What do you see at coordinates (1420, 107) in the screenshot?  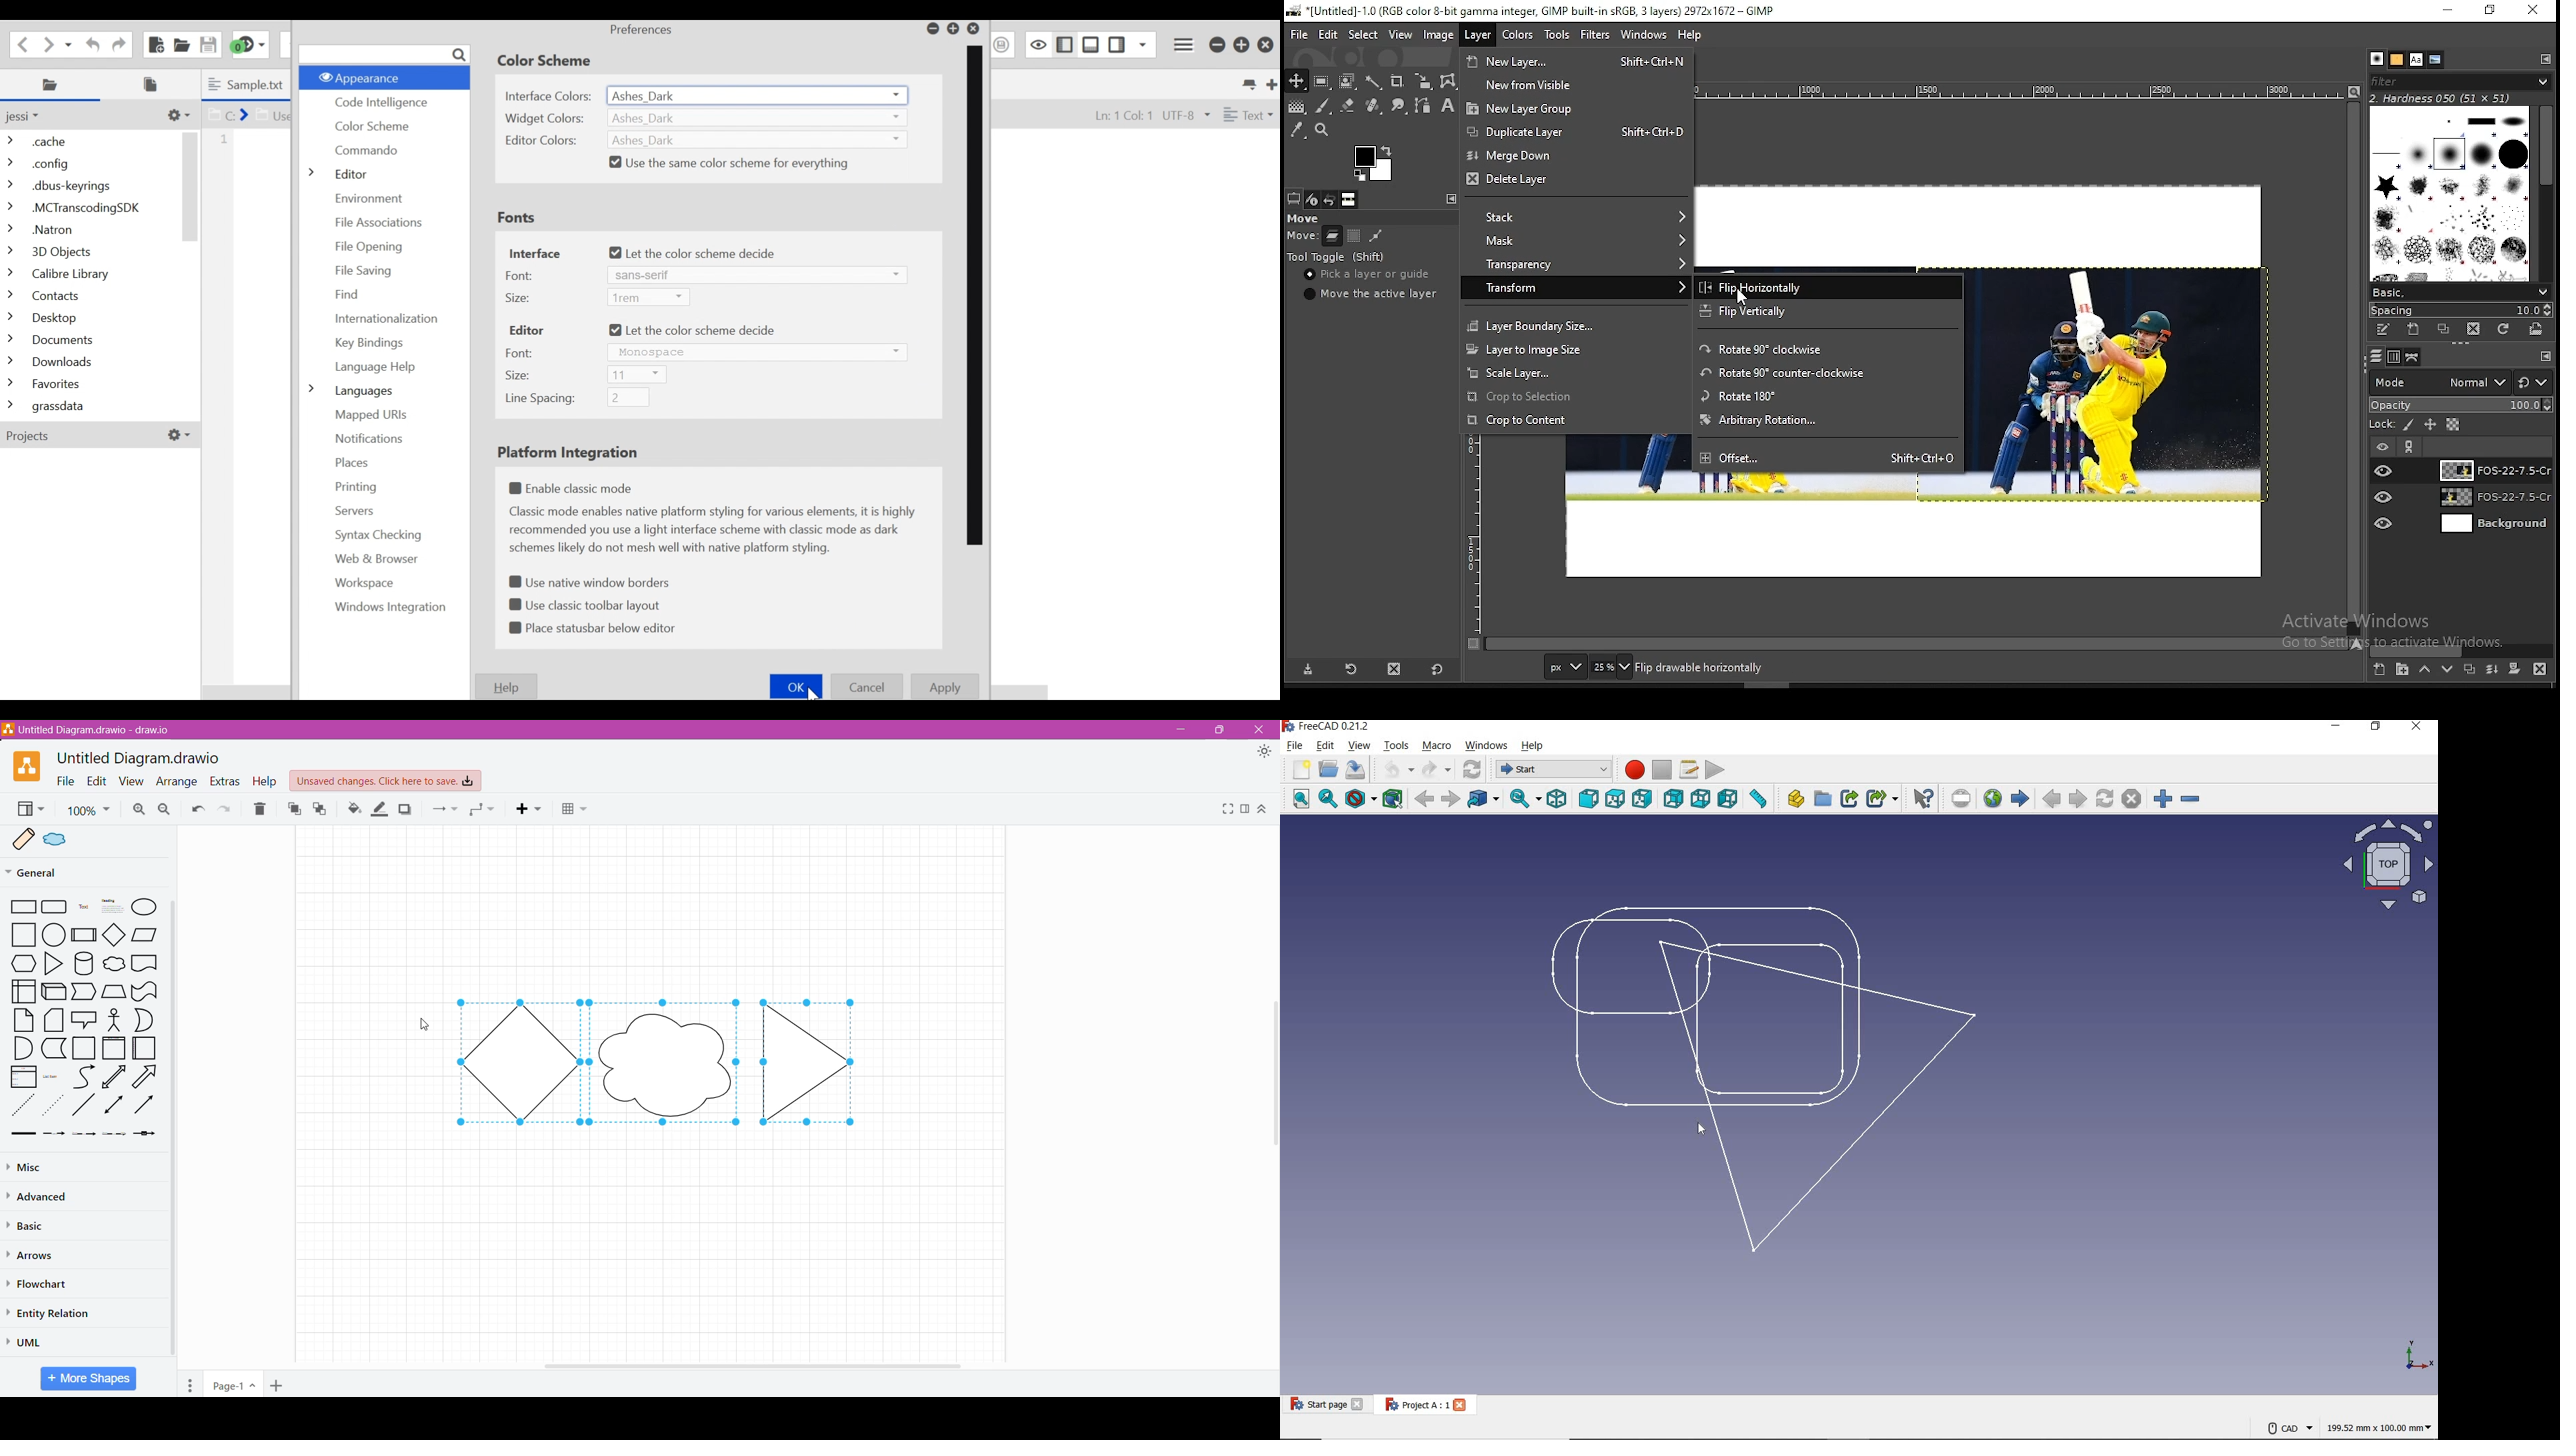 I see `paths tool` at bounding box center [1420, 107].